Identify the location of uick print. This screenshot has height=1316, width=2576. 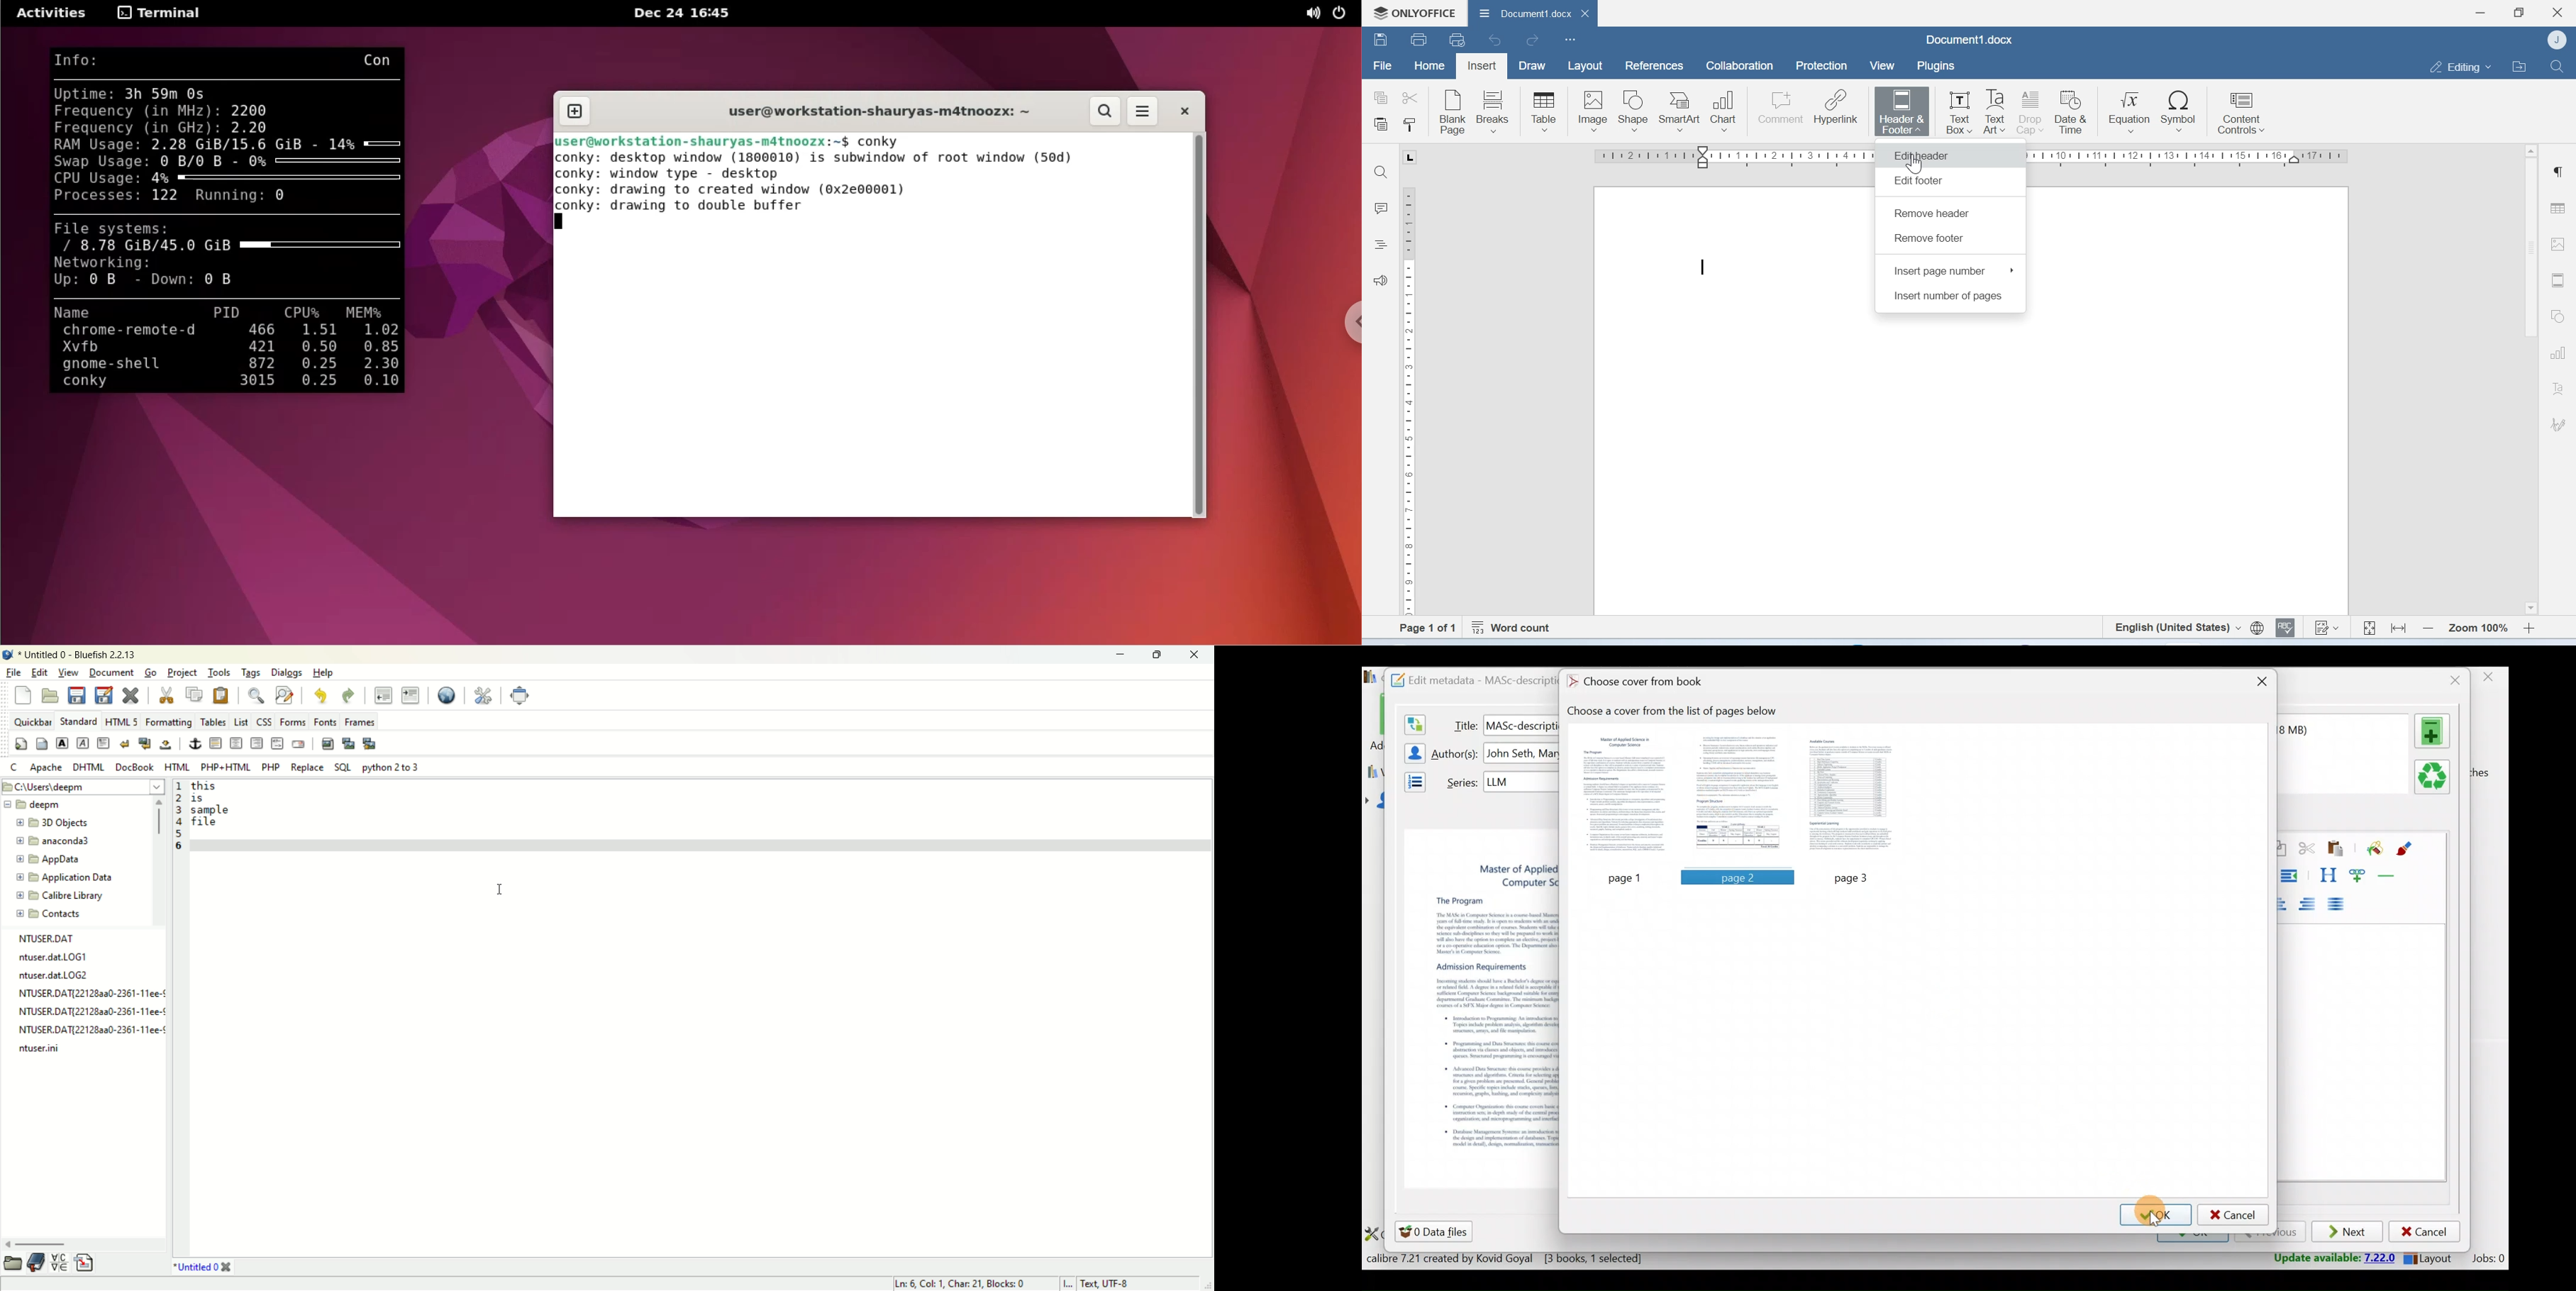
(1459, 41).